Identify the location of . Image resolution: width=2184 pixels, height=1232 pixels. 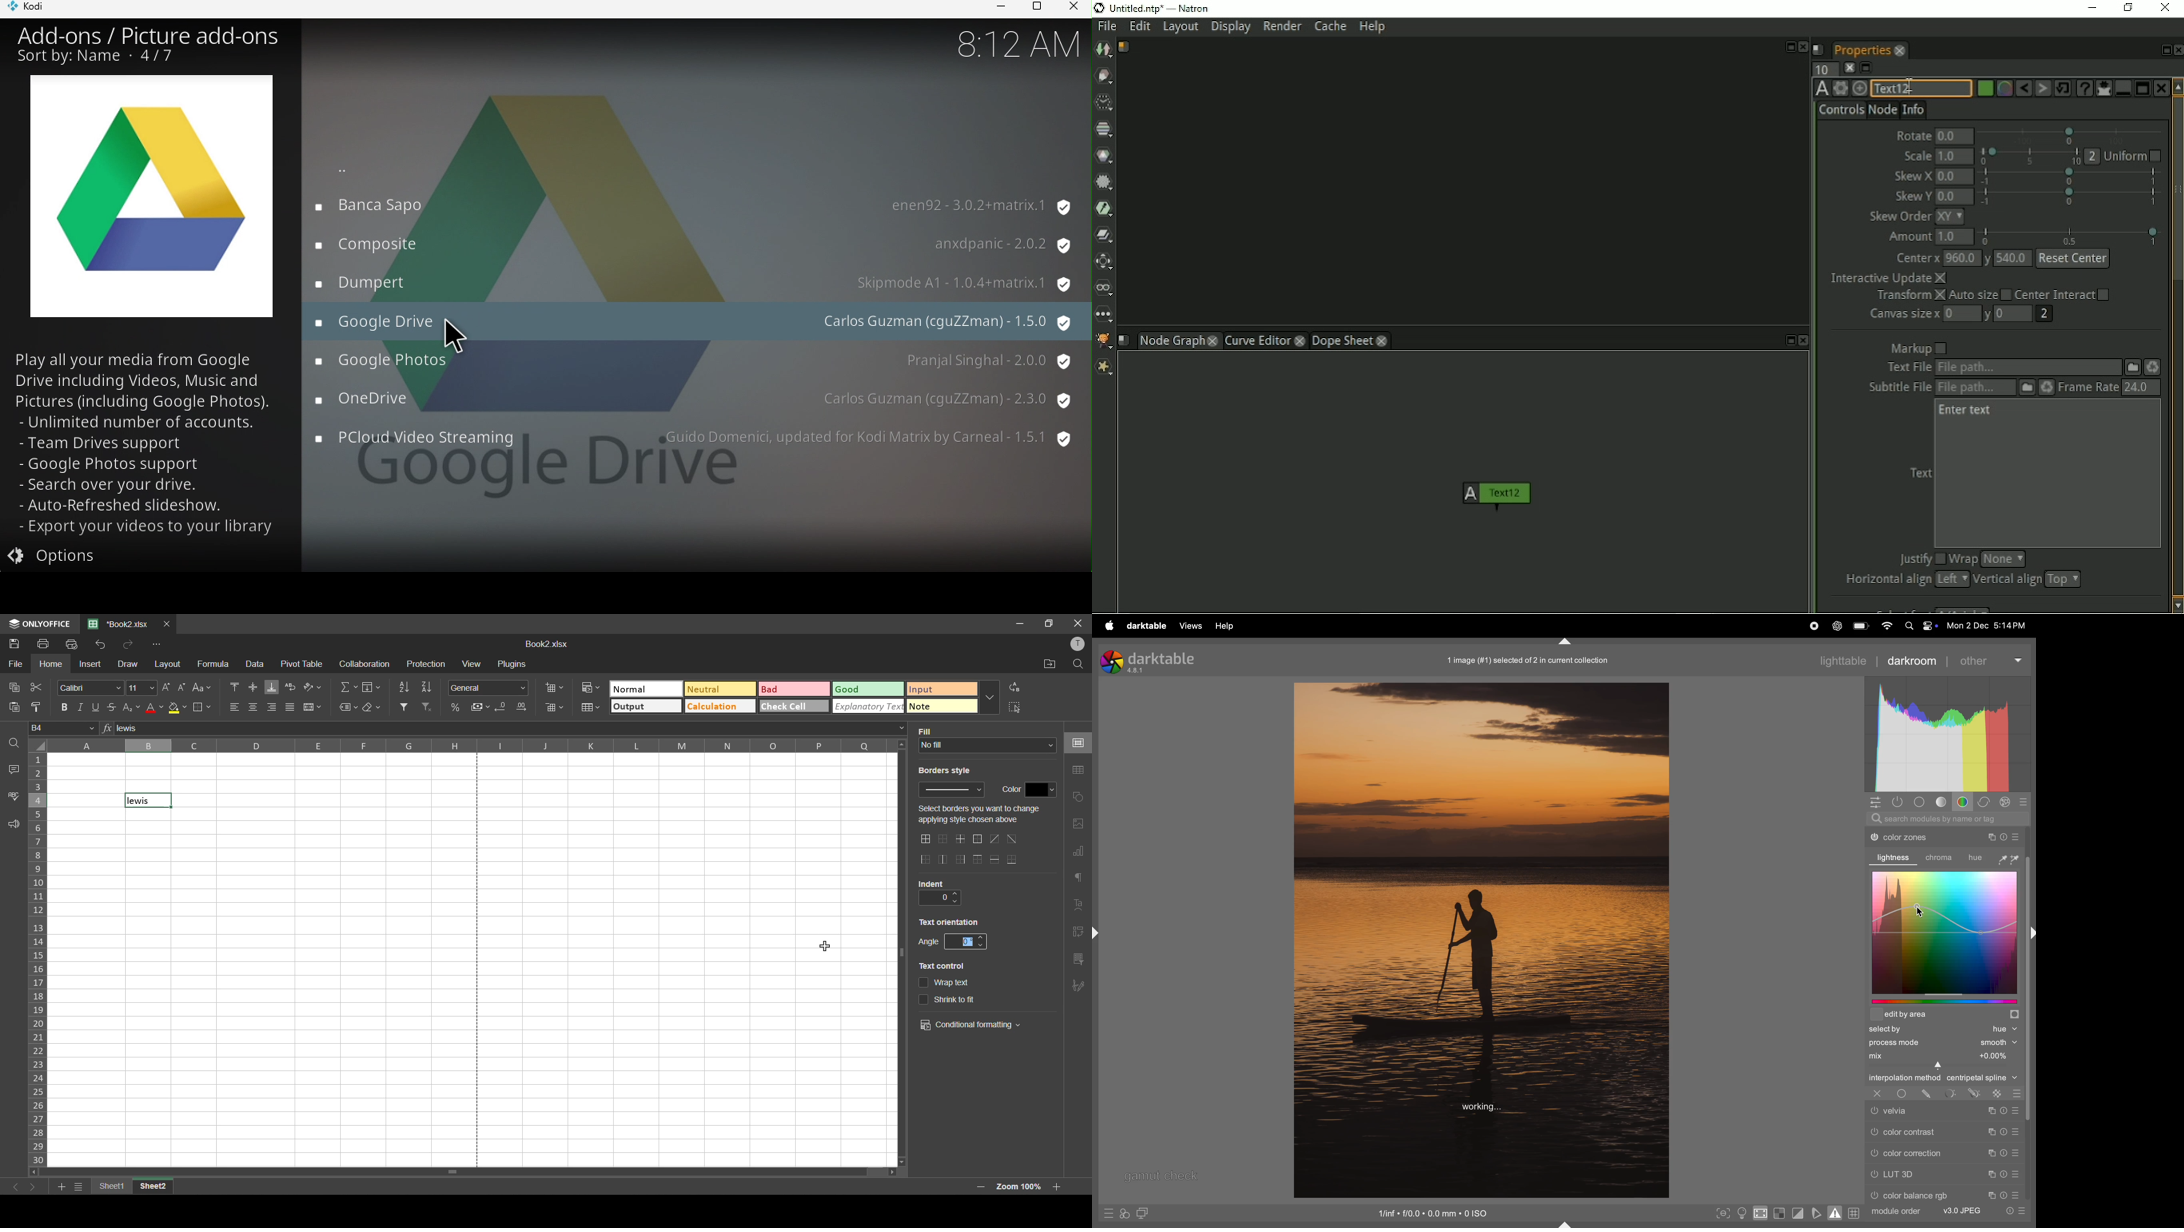
(2026, 801).